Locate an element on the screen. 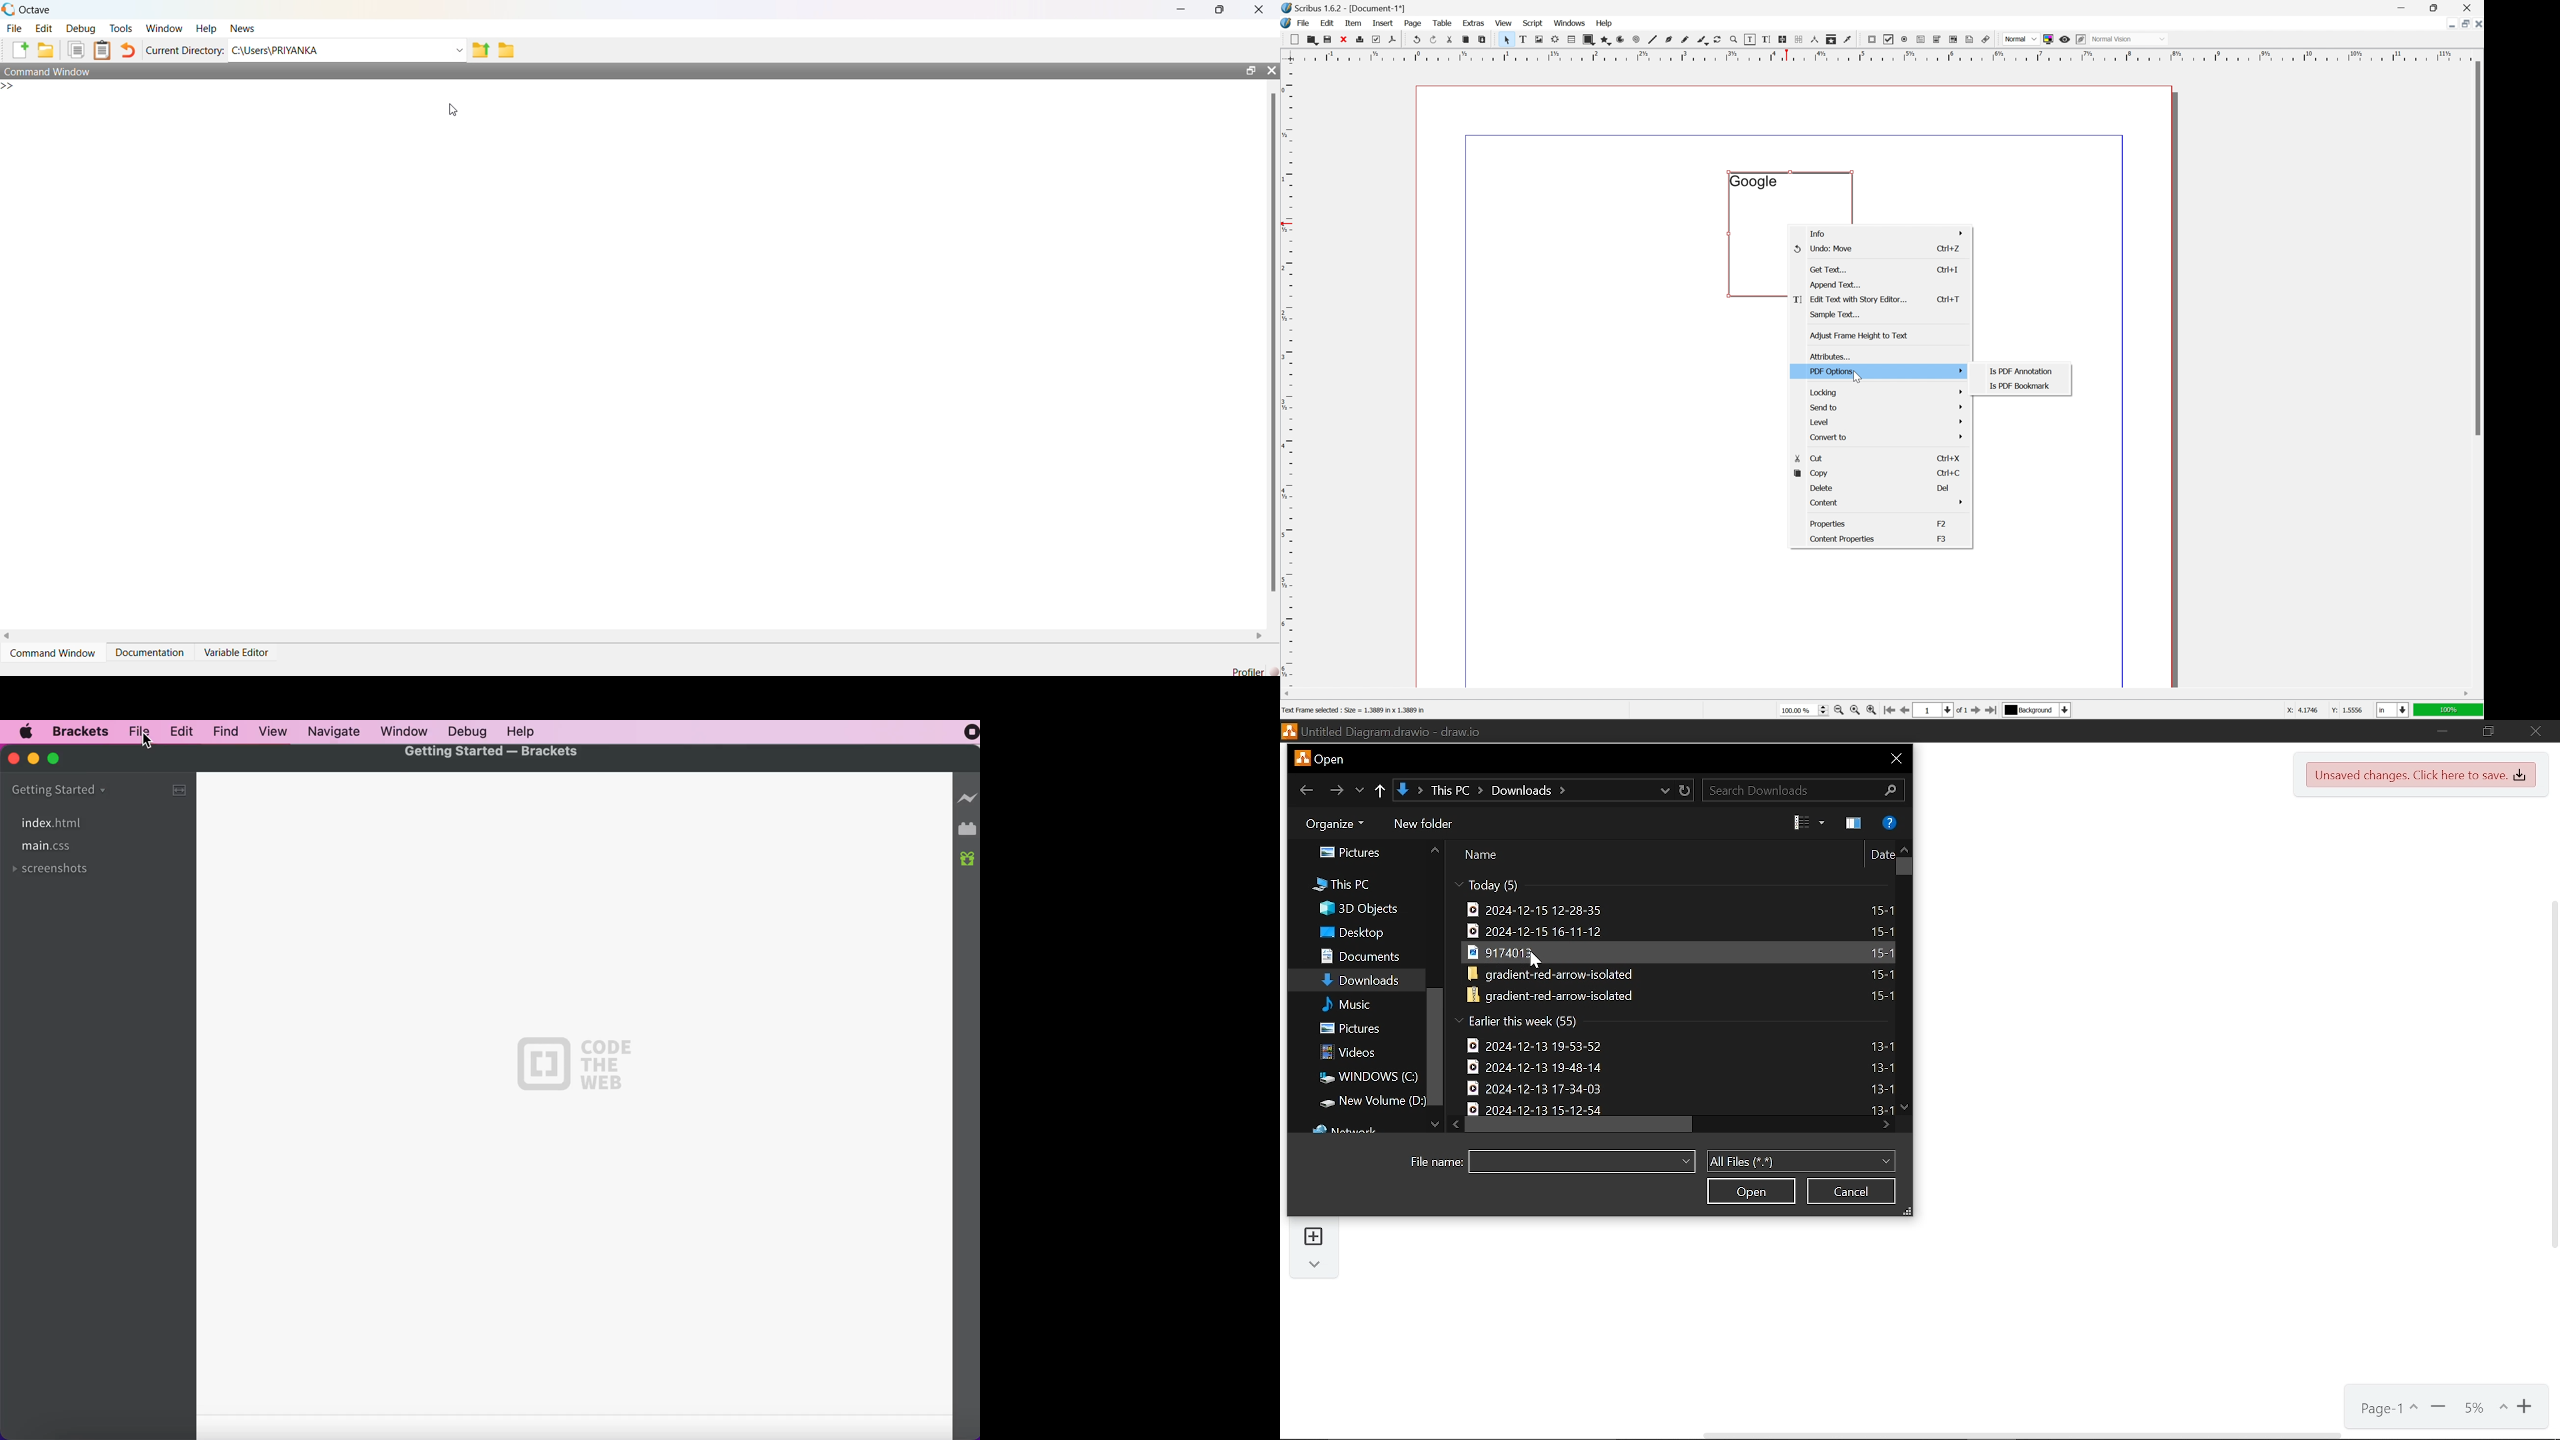  ruler is located at coordinates (1882, 55).